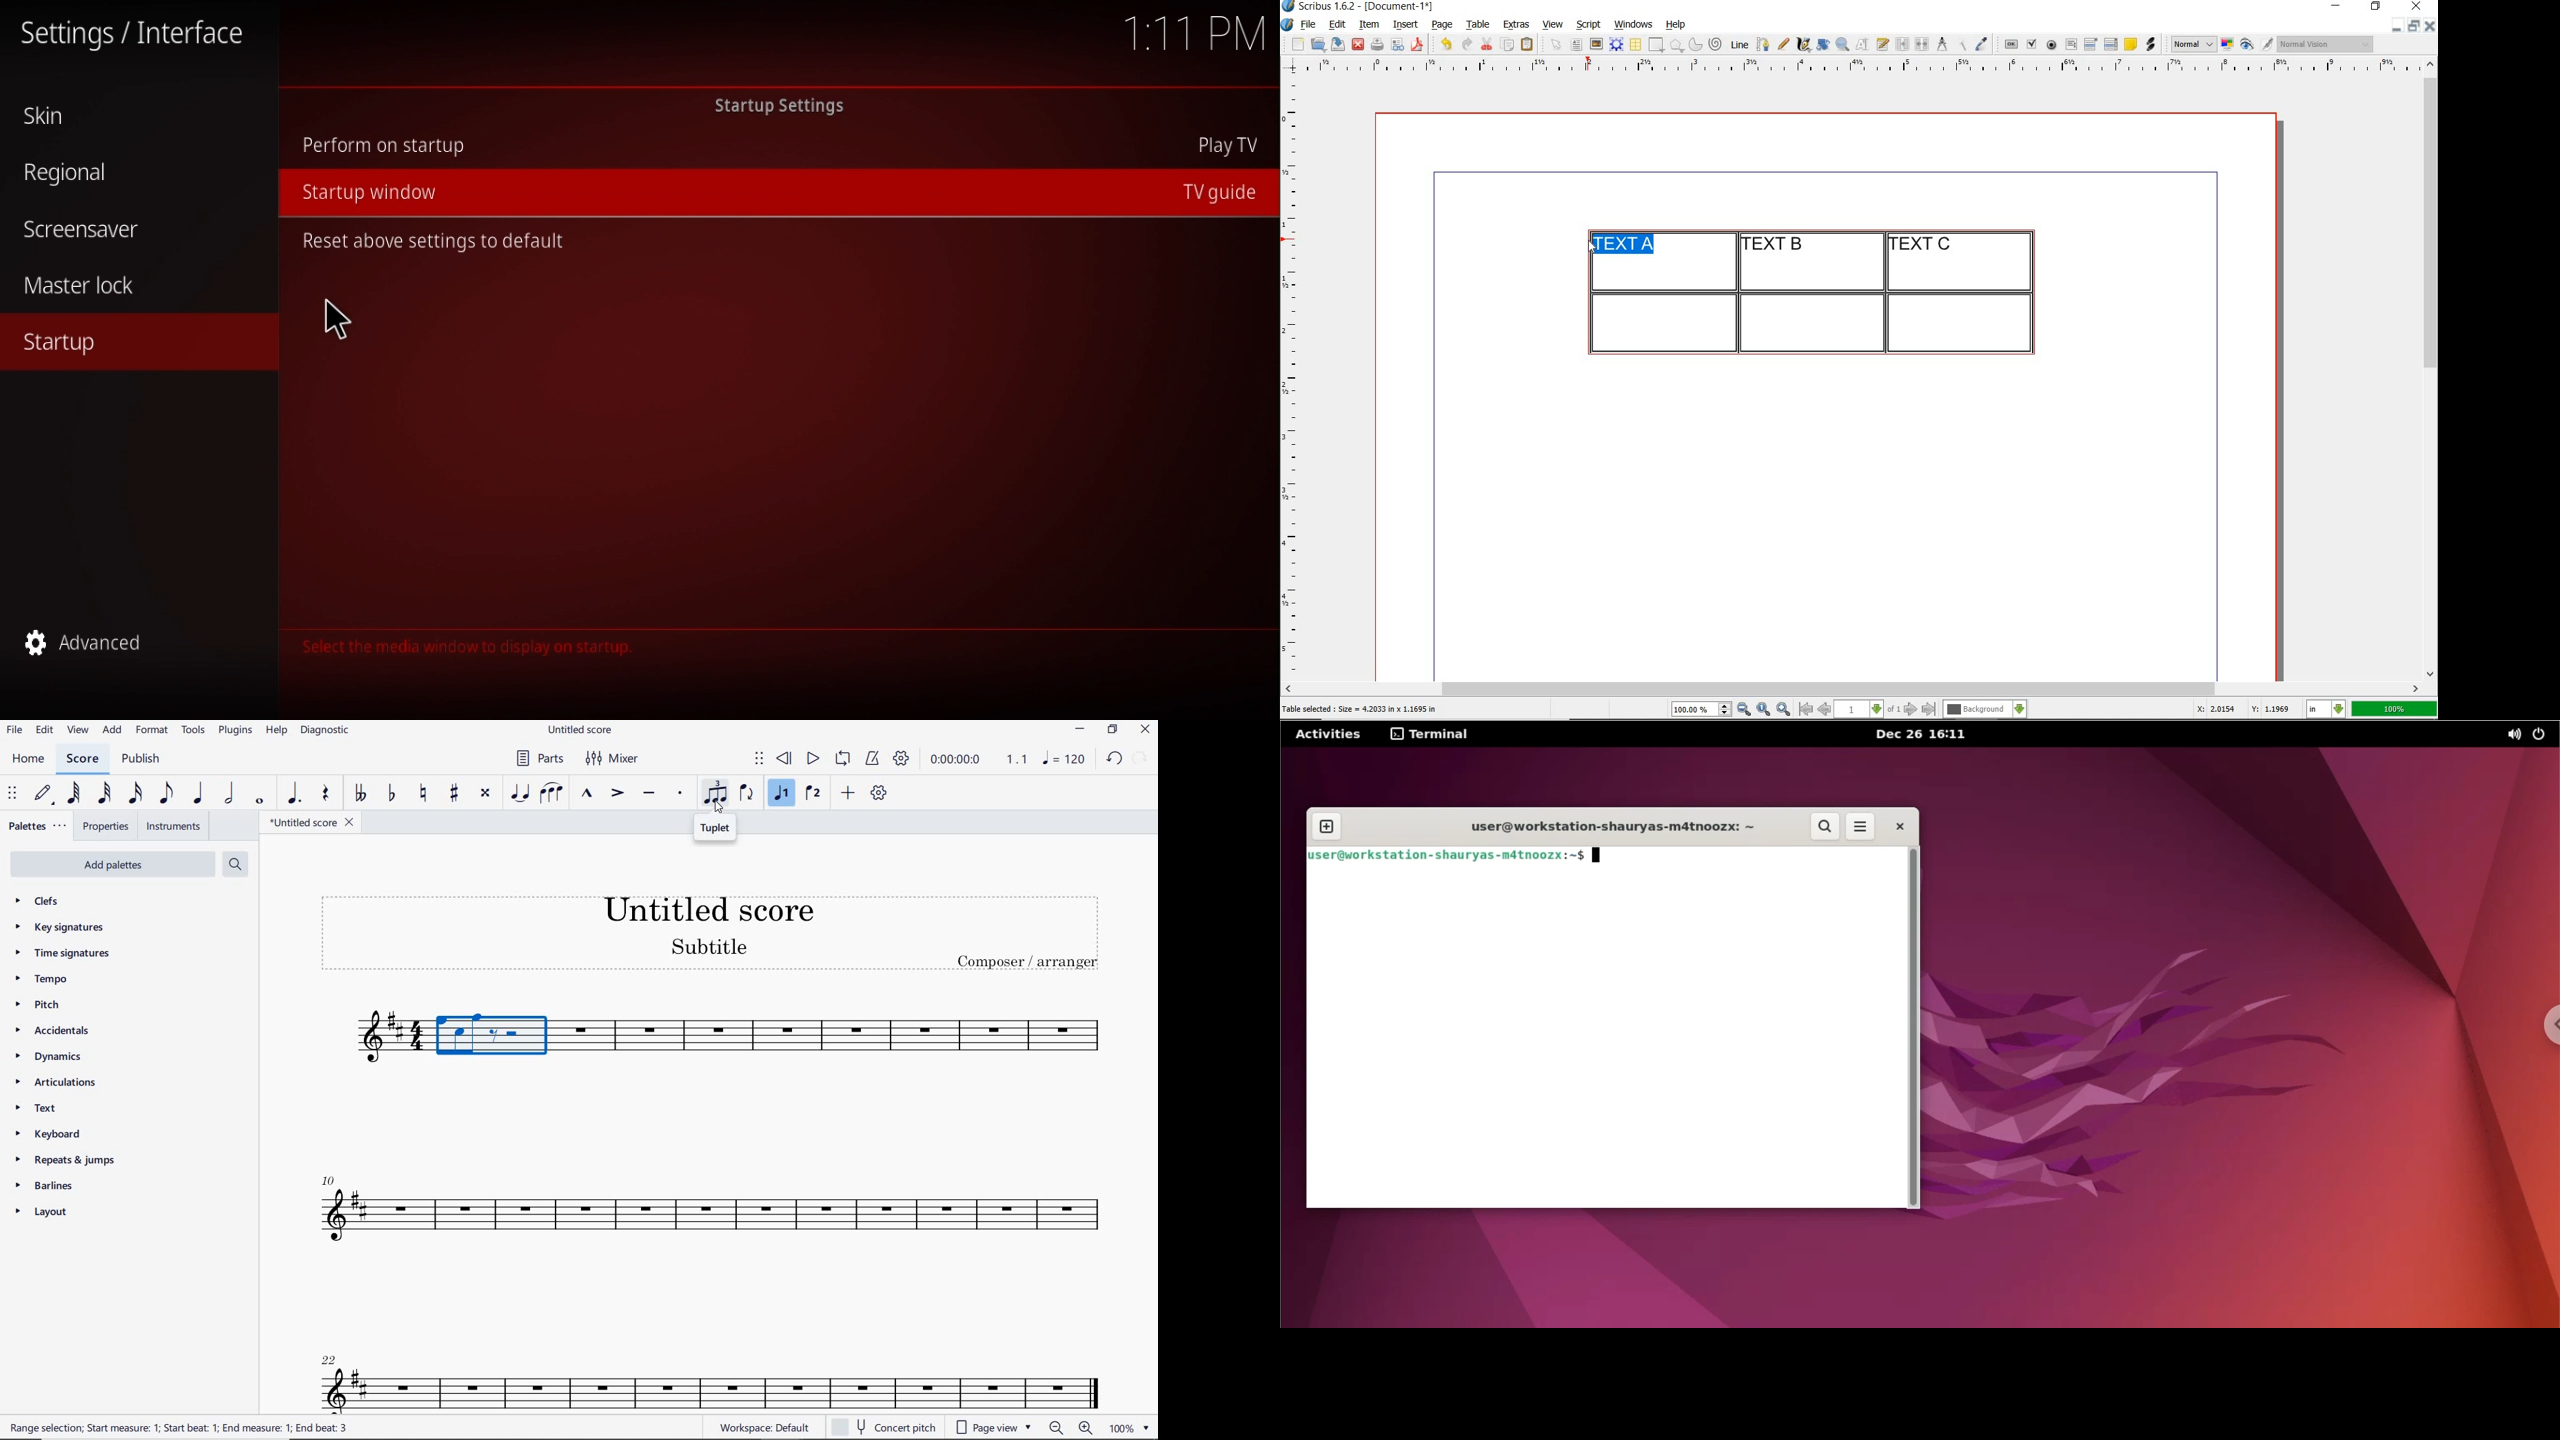  What do you see at coordinates (74, 792) in the screenshot?
I see `64TH NOTE` at bounding box center [74, 792].